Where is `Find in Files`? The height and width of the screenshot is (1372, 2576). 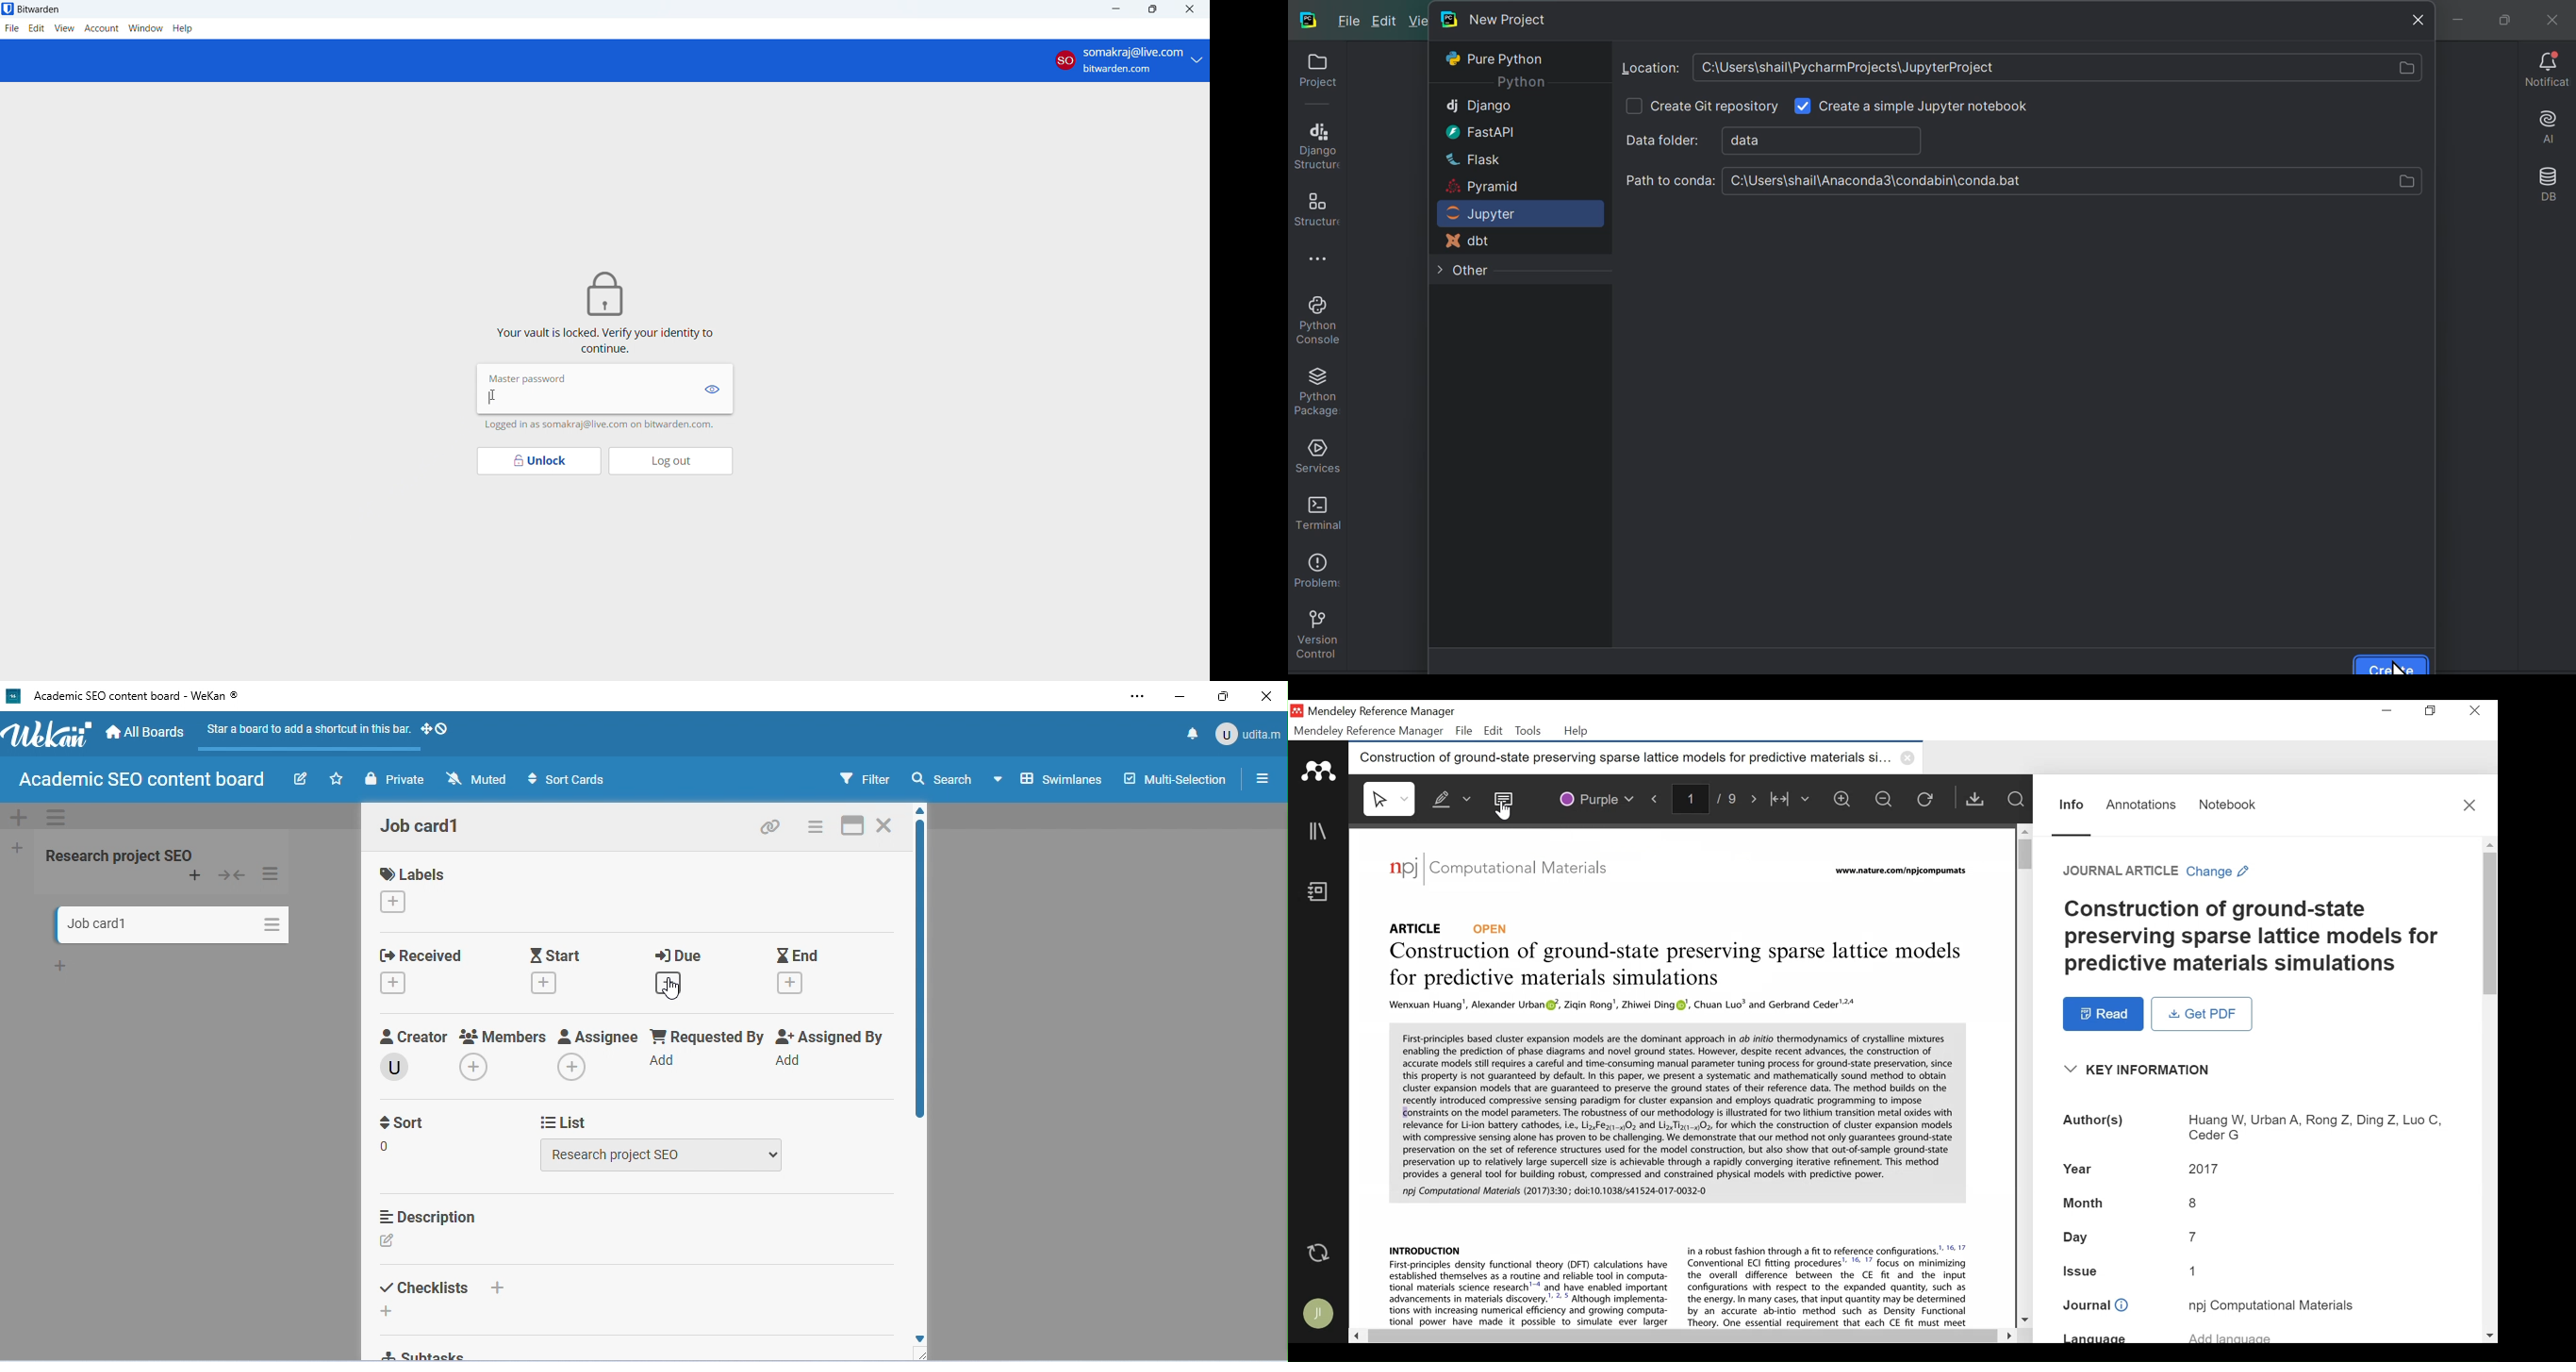 Find in Files is located at coordinates (2017, 800).